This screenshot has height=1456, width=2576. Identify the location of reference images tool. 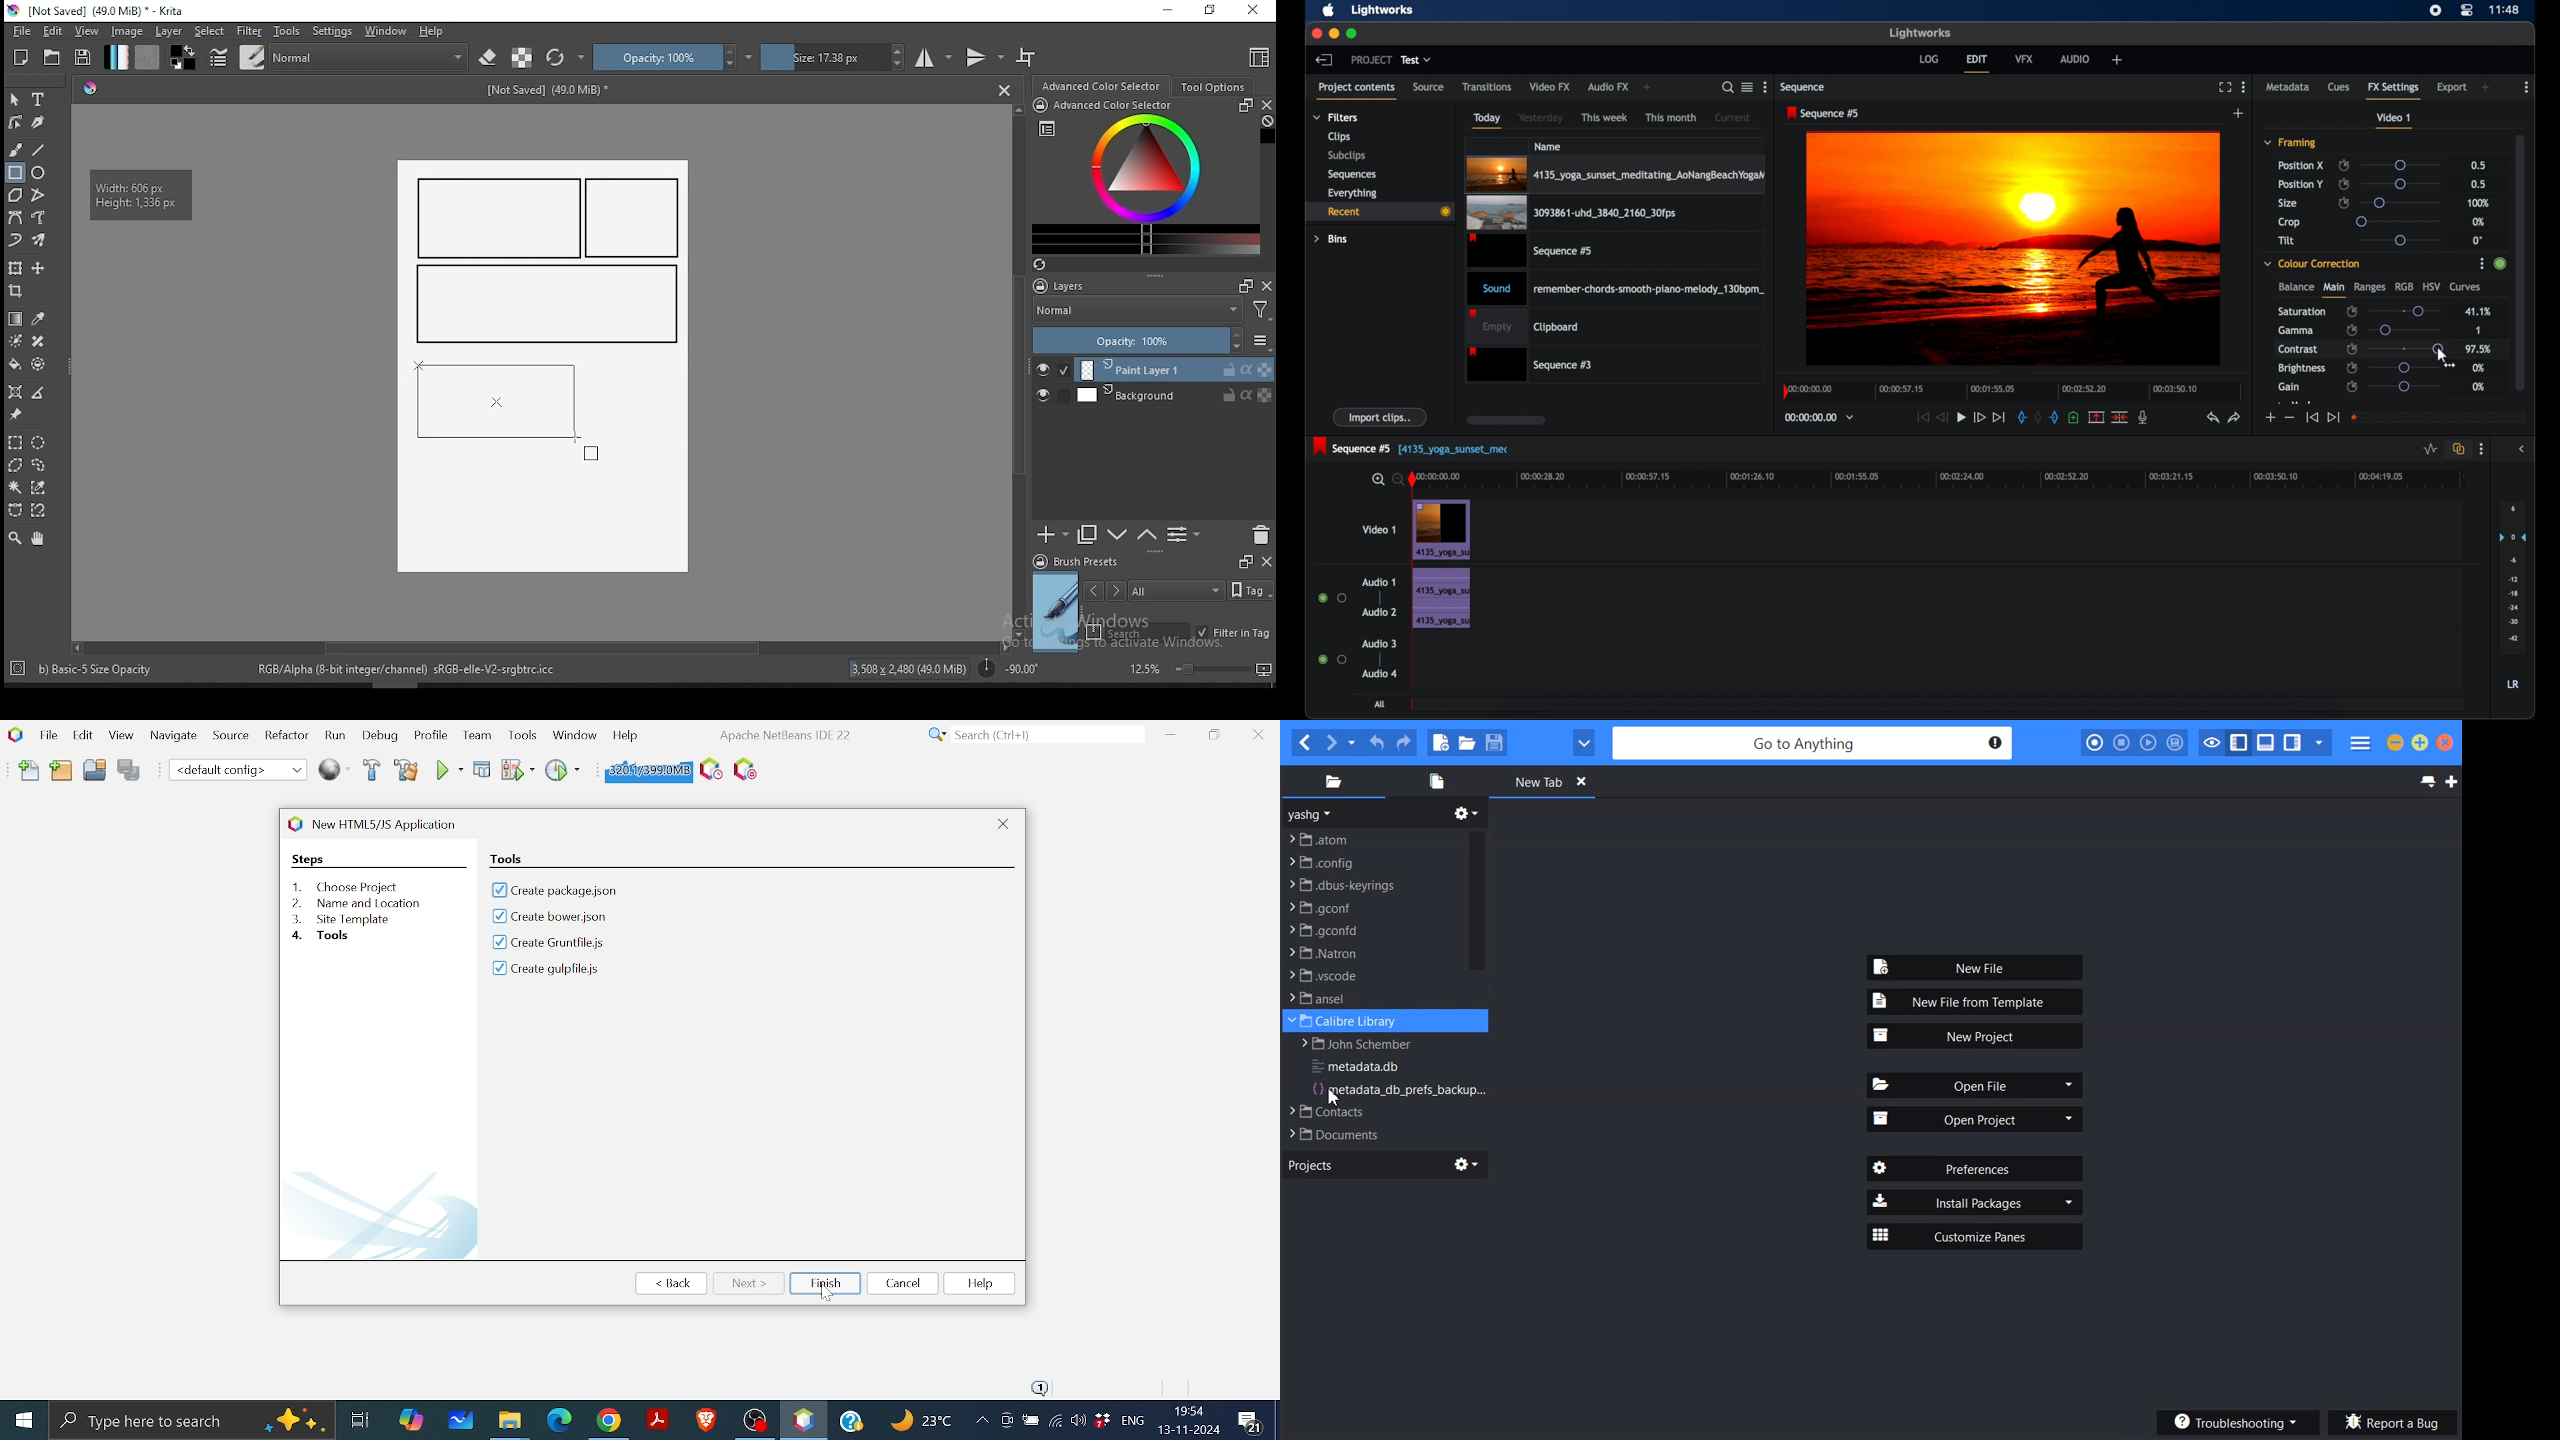
(14, 415).